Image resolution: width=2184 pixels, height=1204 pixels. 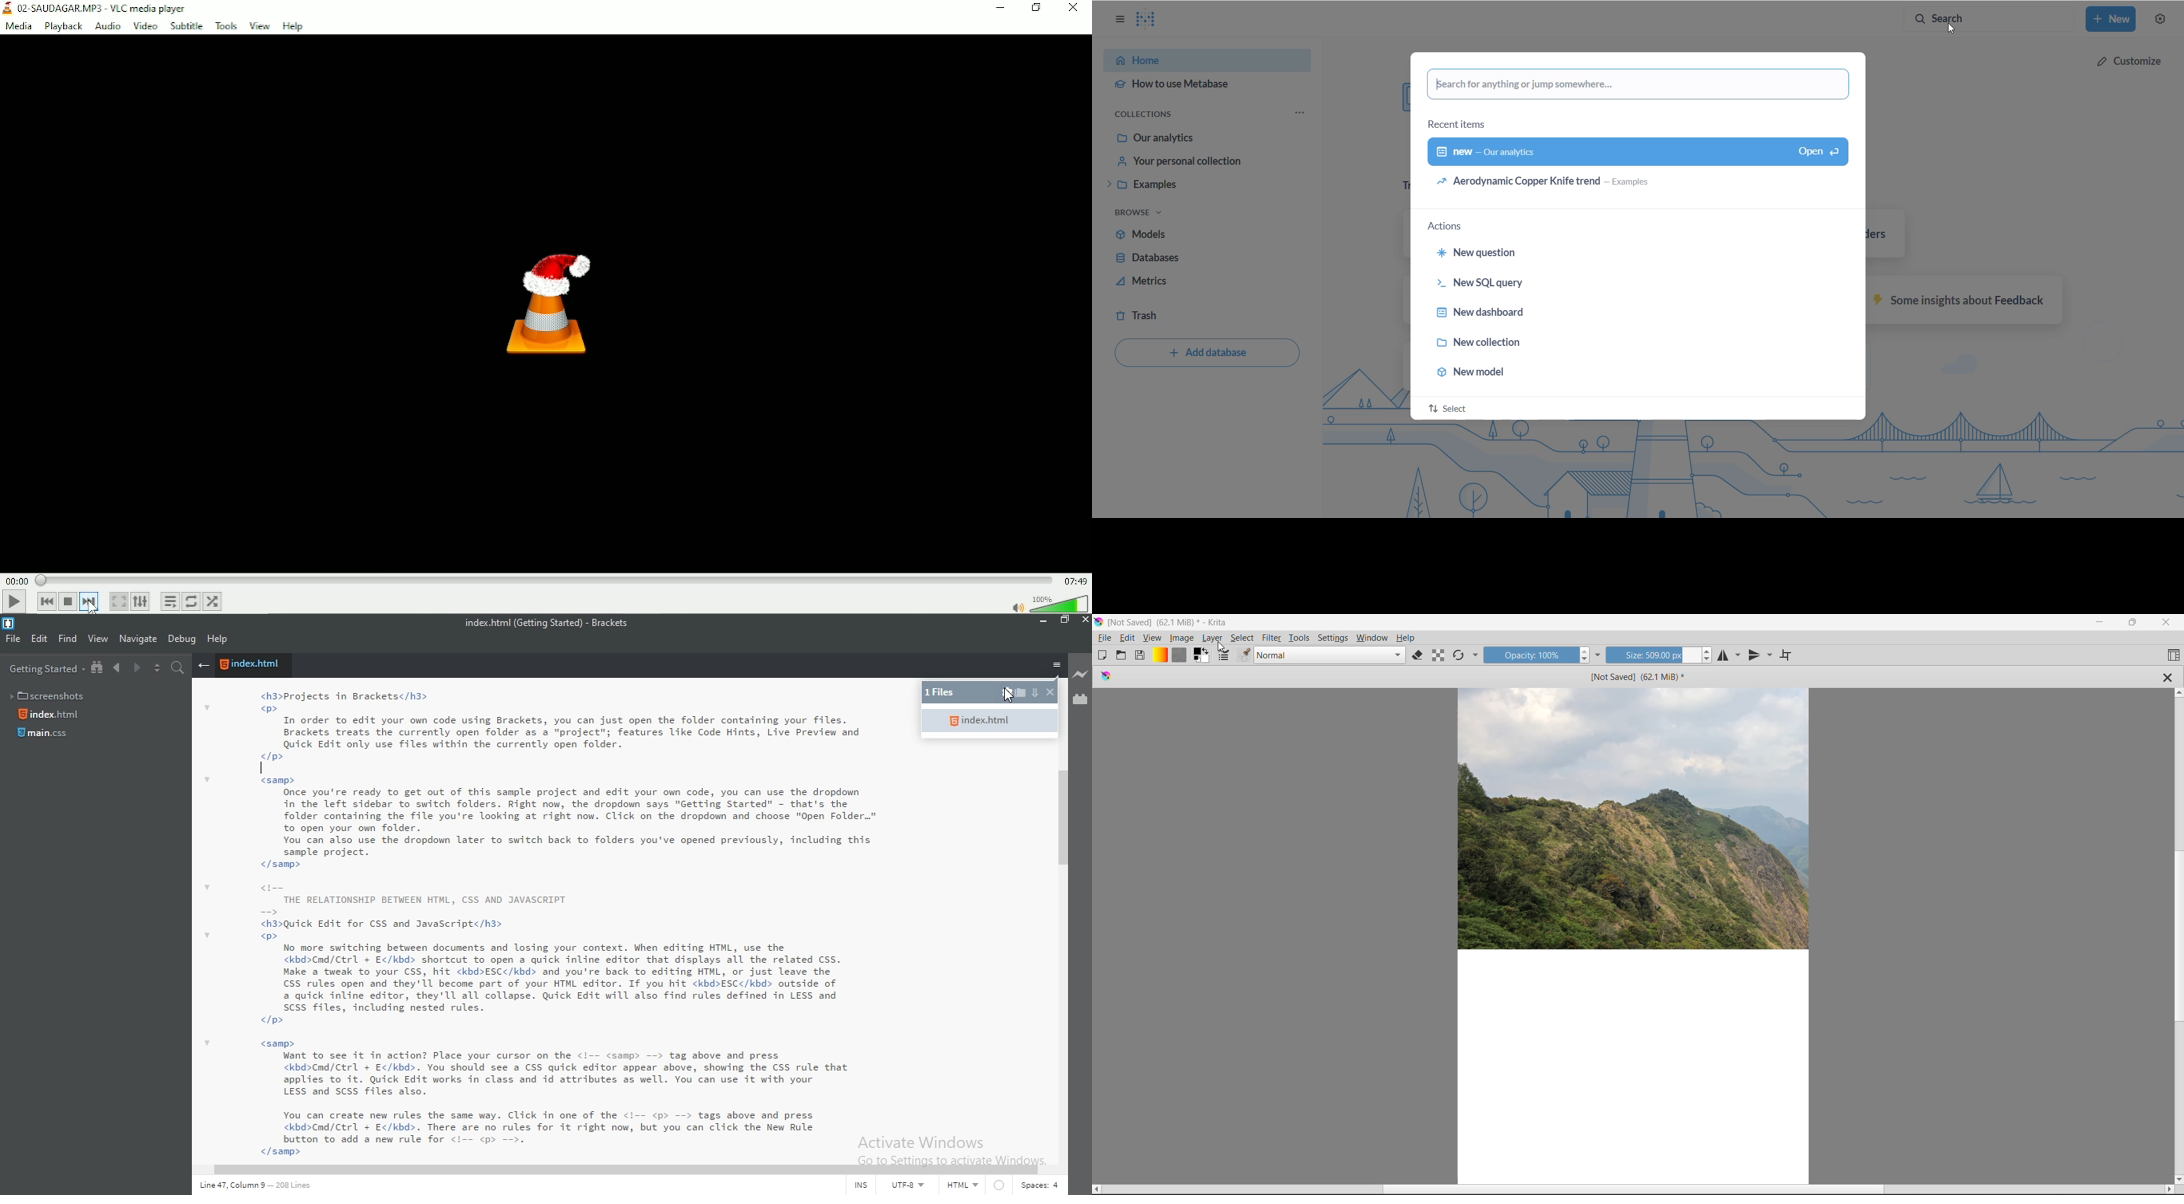 What do you see at coordinates (1201, 656) in the screenshot?
I see `Set the background and foreground colro selector` at bounding box center [1201, 656].